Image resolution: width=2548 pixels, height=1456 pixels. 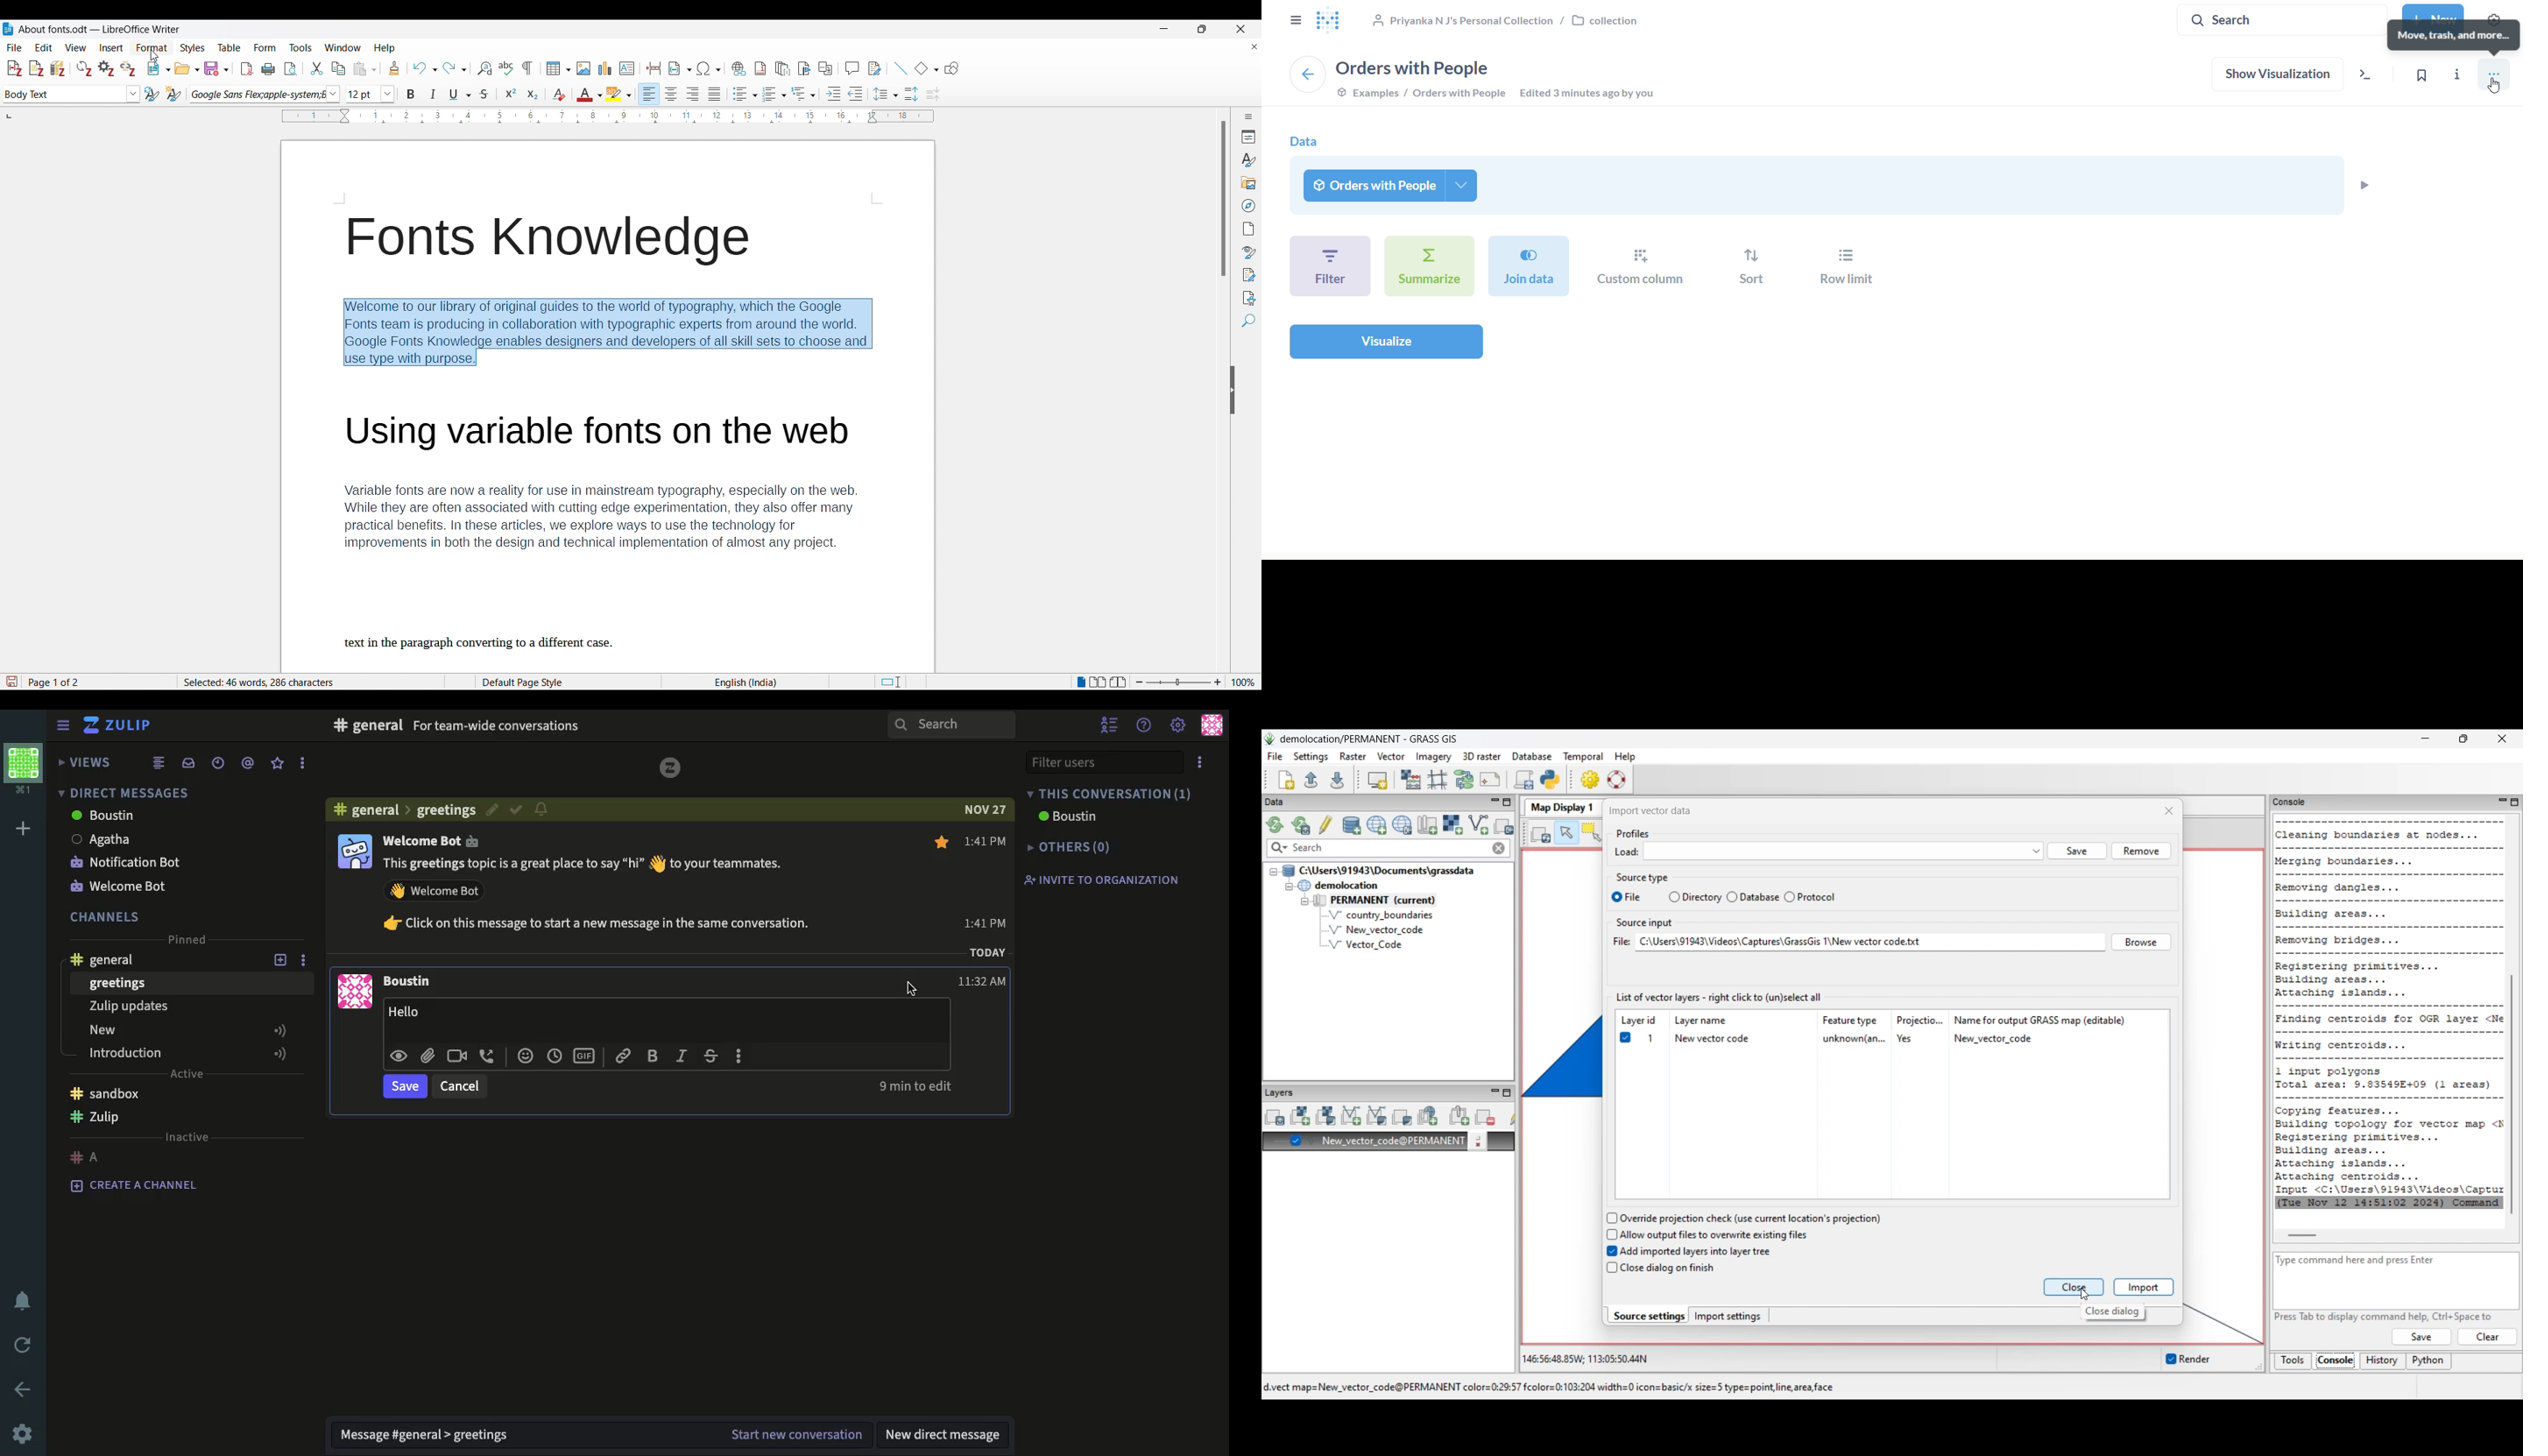 I want to click on Unordered list, so click(x=744, y=94).